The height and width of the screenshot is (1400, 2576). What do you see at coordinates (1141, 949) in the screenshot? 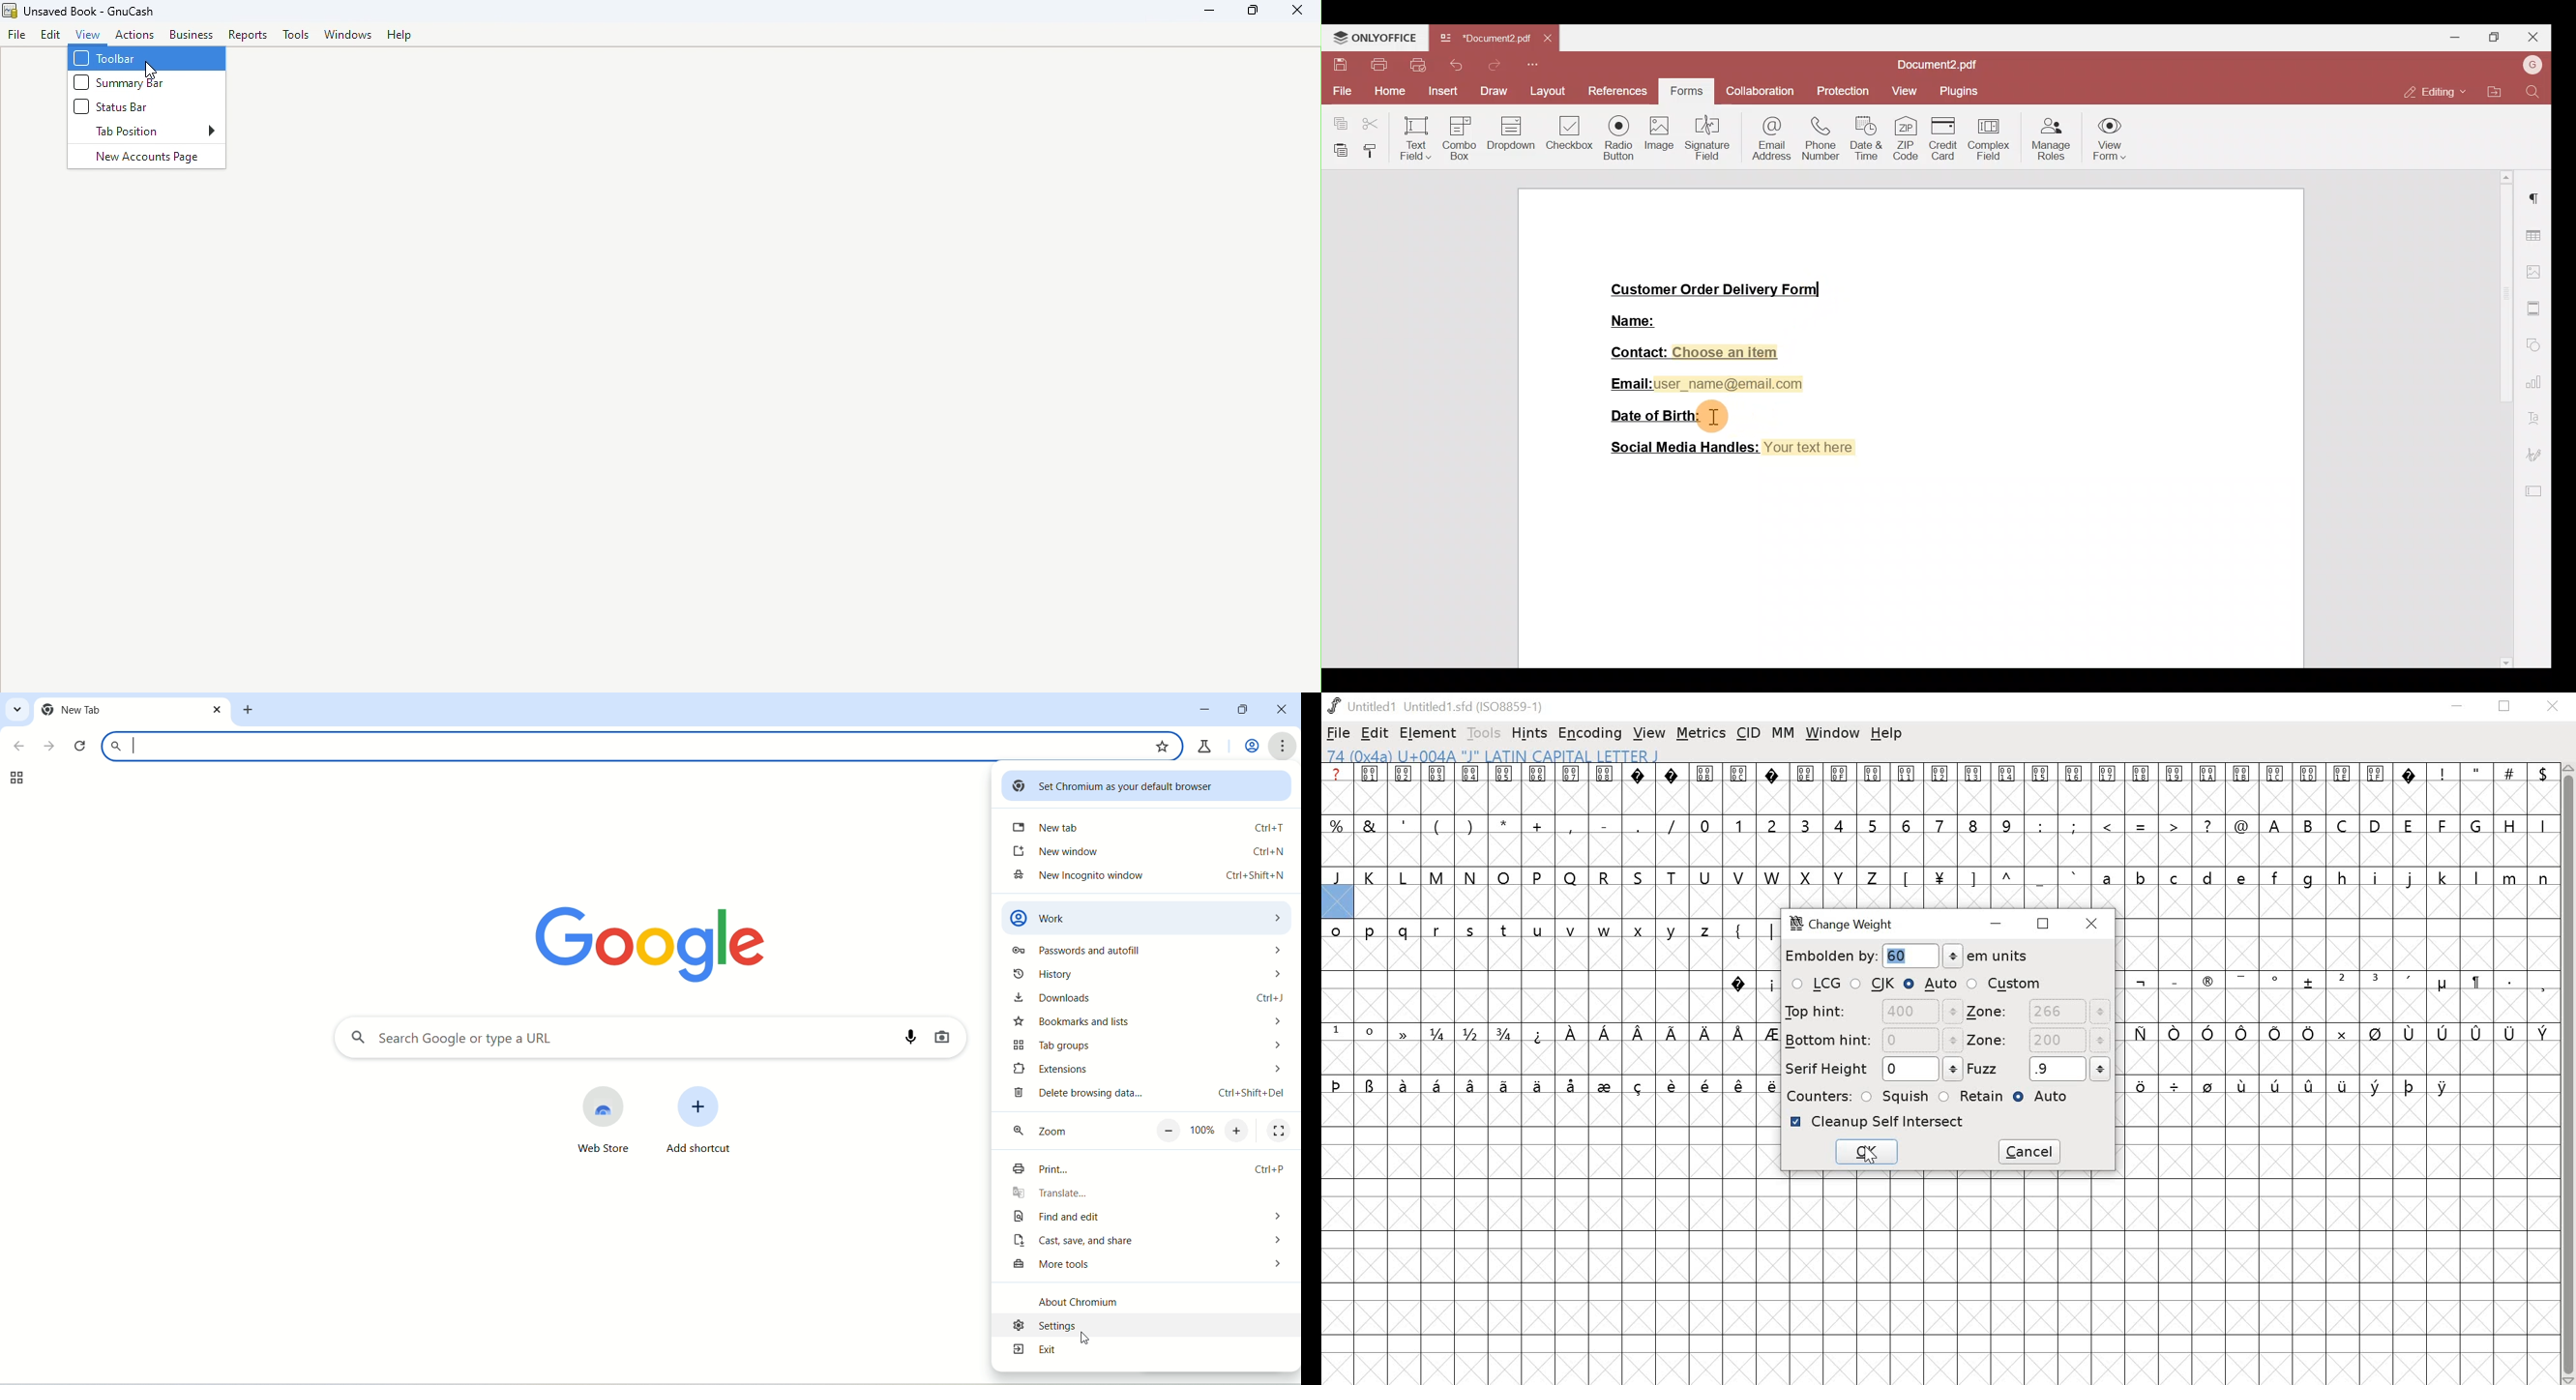
I see `password and autofill` at bounding box center [1141, 949].